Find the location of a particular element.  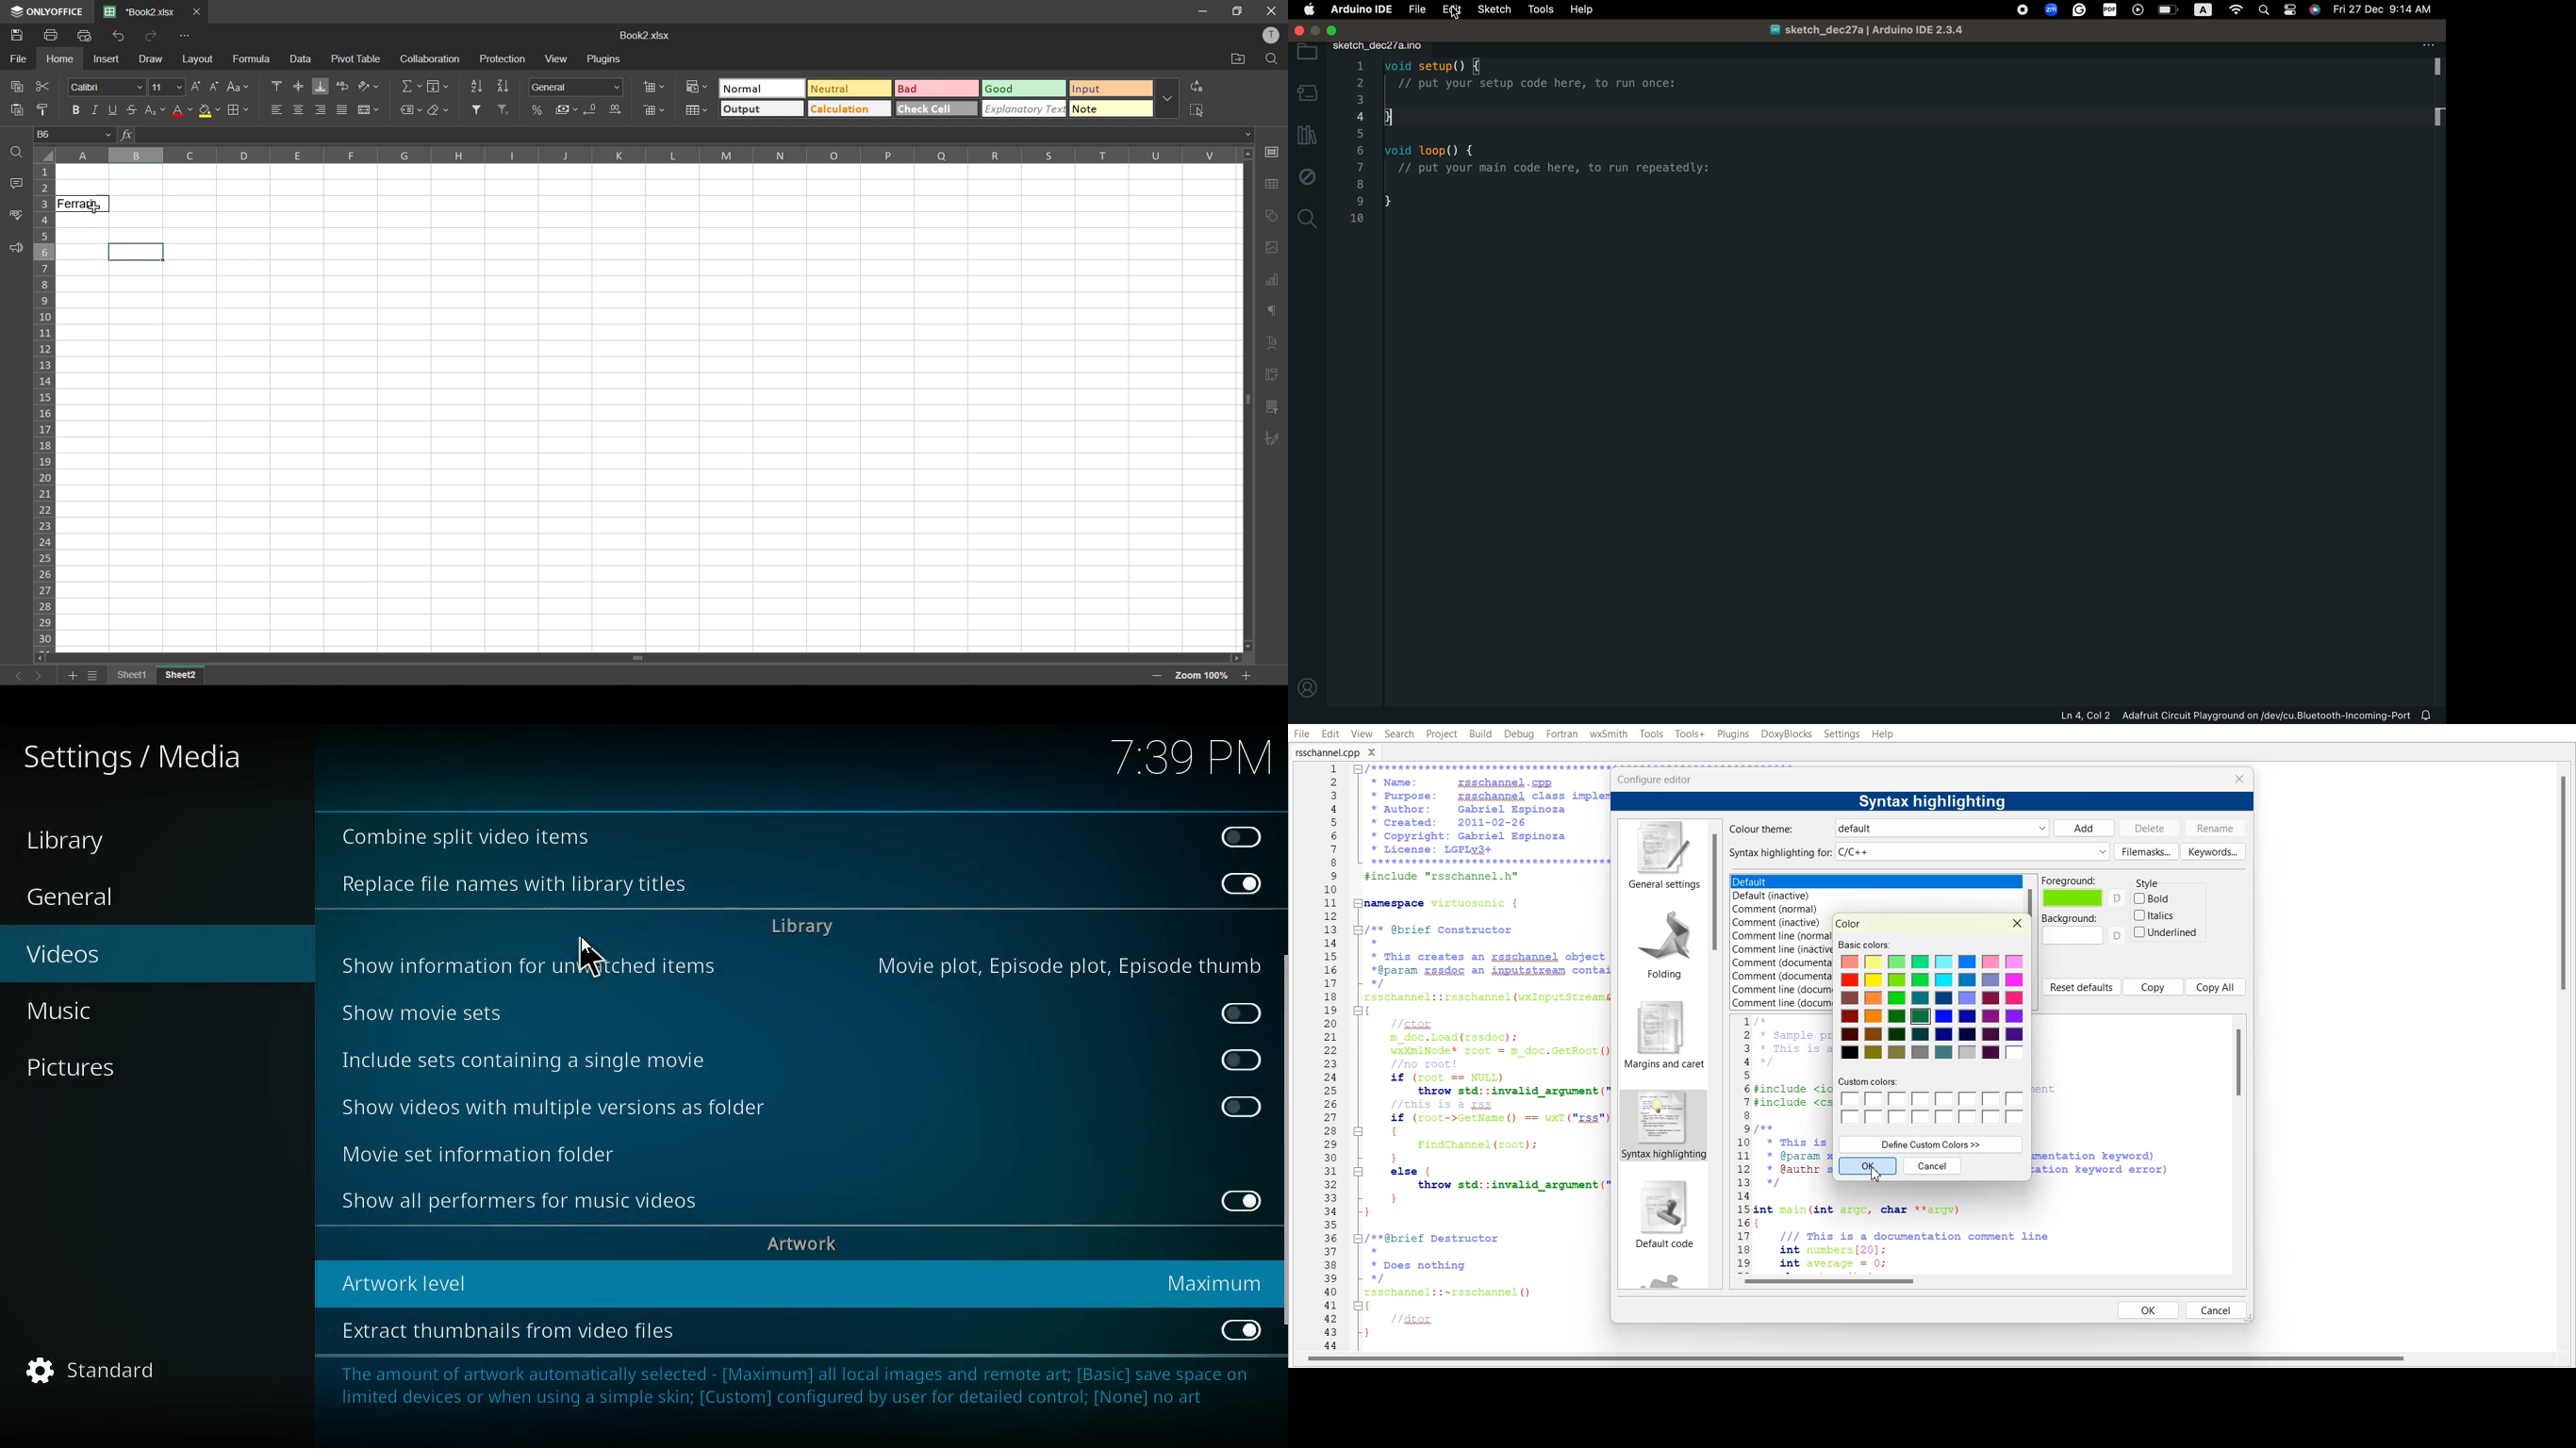

message is located at coordinates (792, 1399).